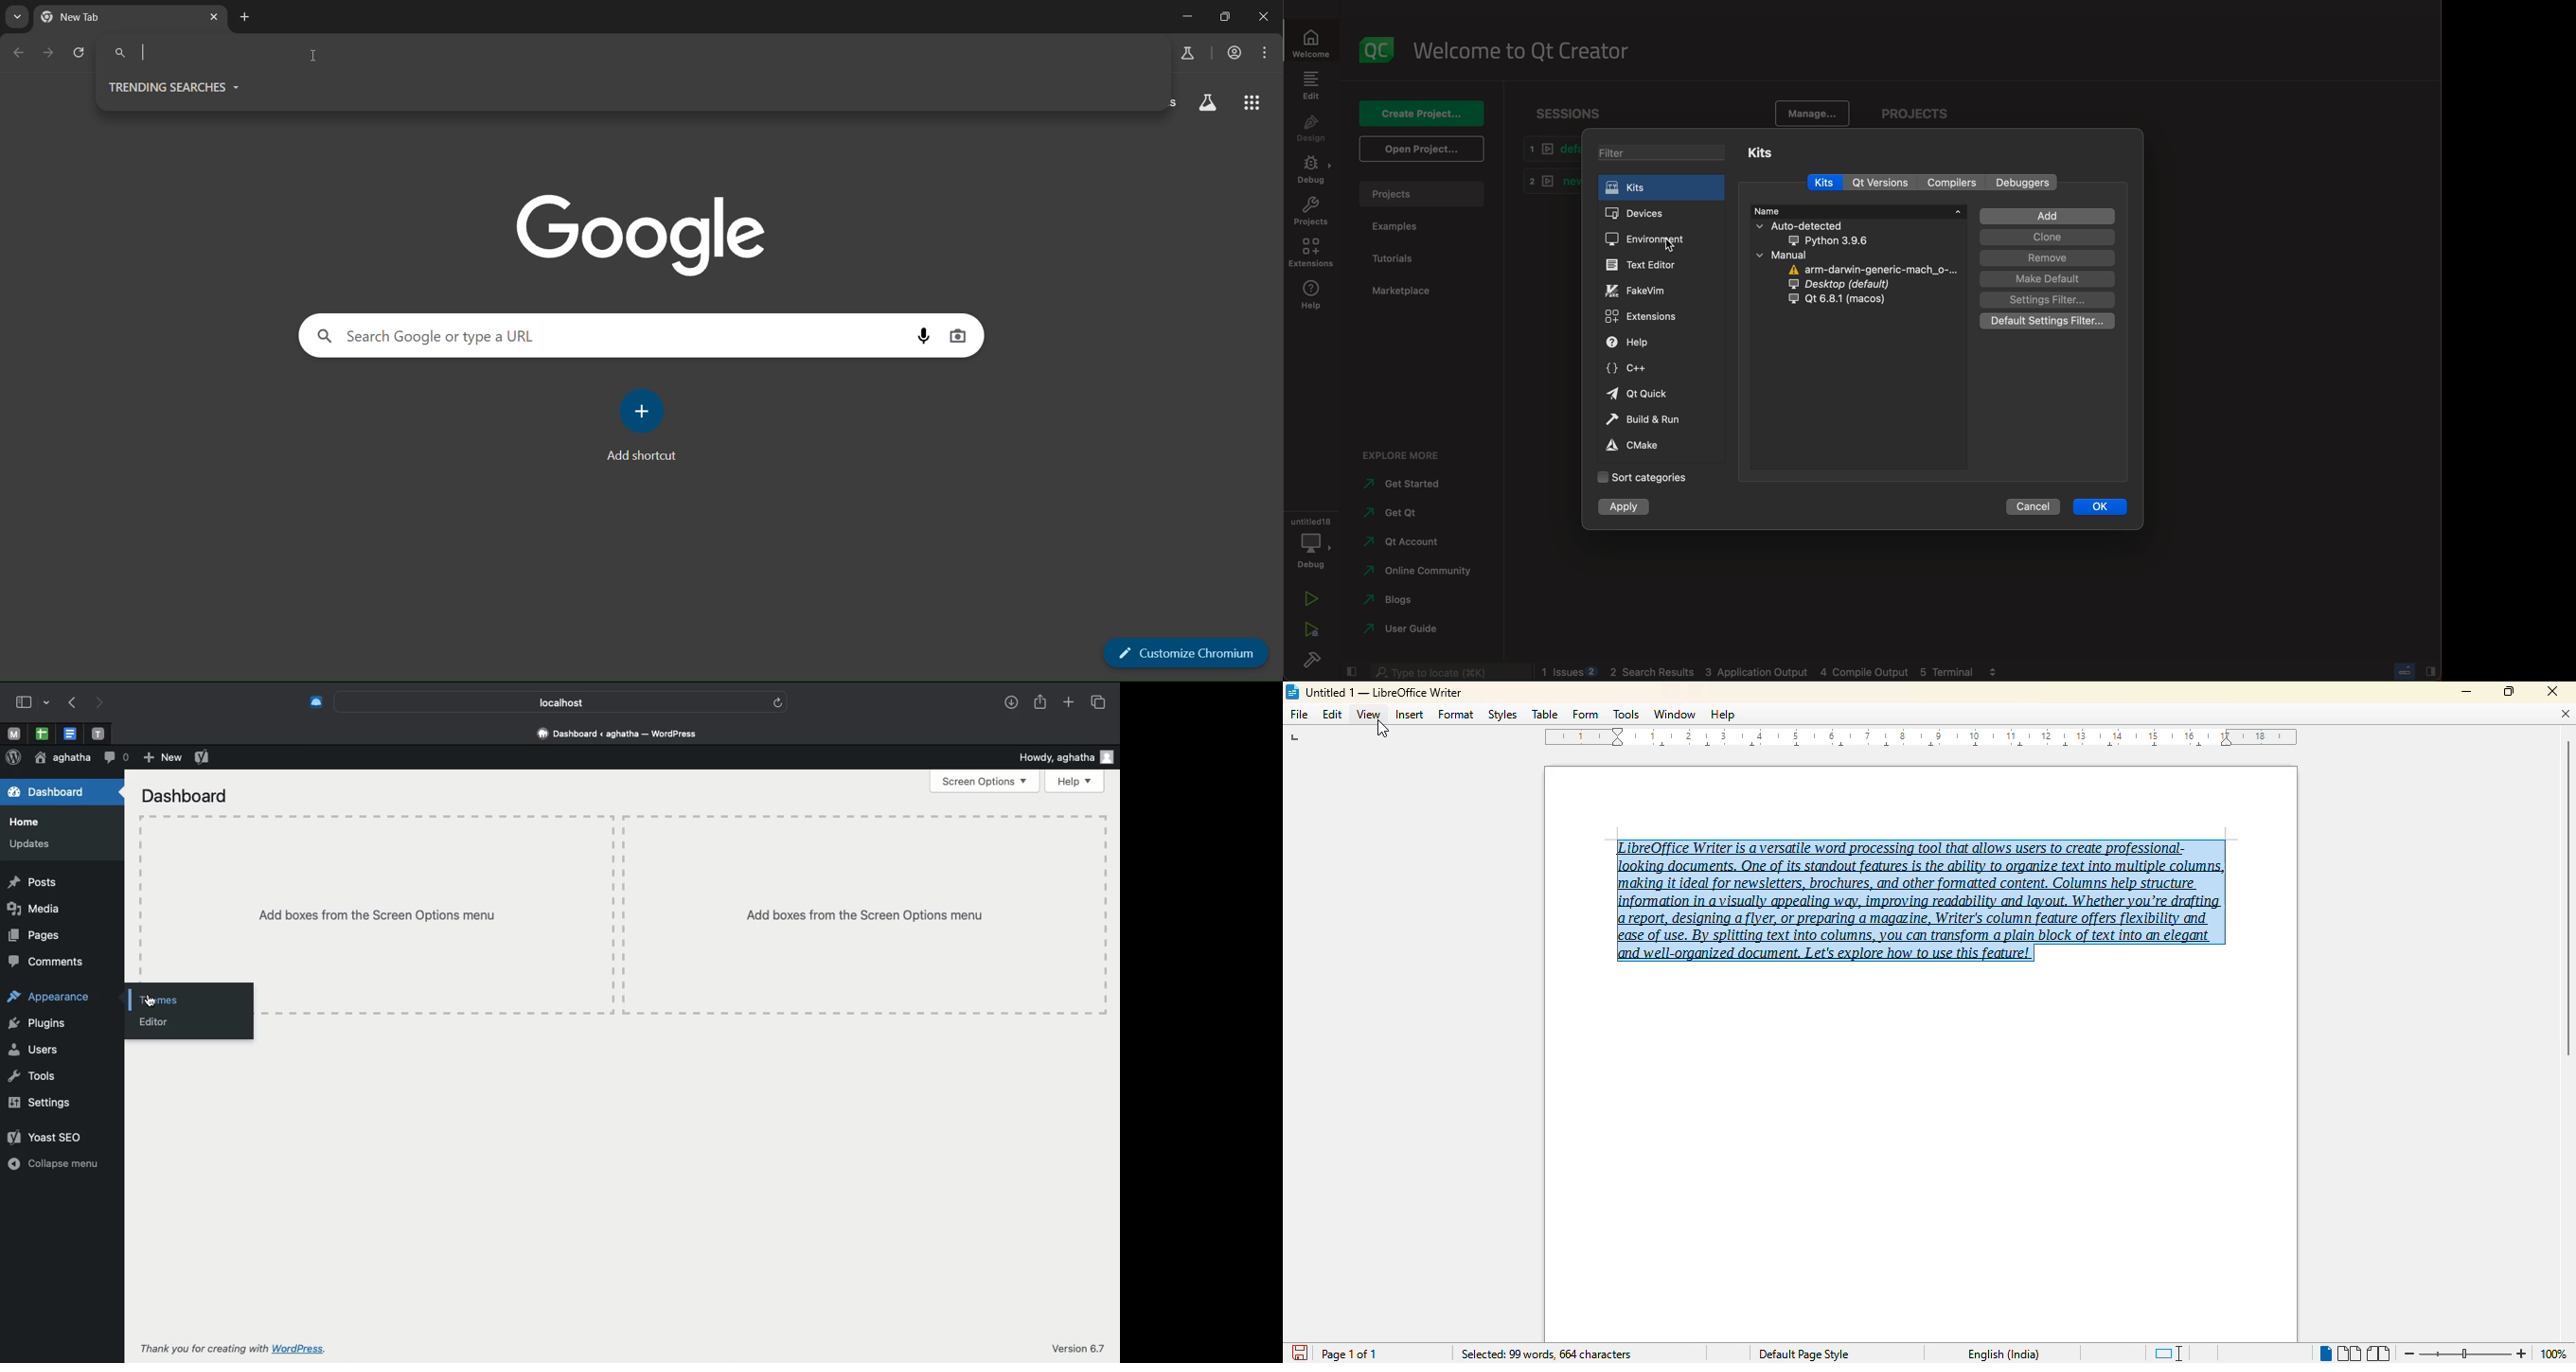 The width and height of the screenshot is (2576, 1372). What do you see at coordinates (31, 909) in the screenshot?
I see `Media` at bounding box center [31, 909].